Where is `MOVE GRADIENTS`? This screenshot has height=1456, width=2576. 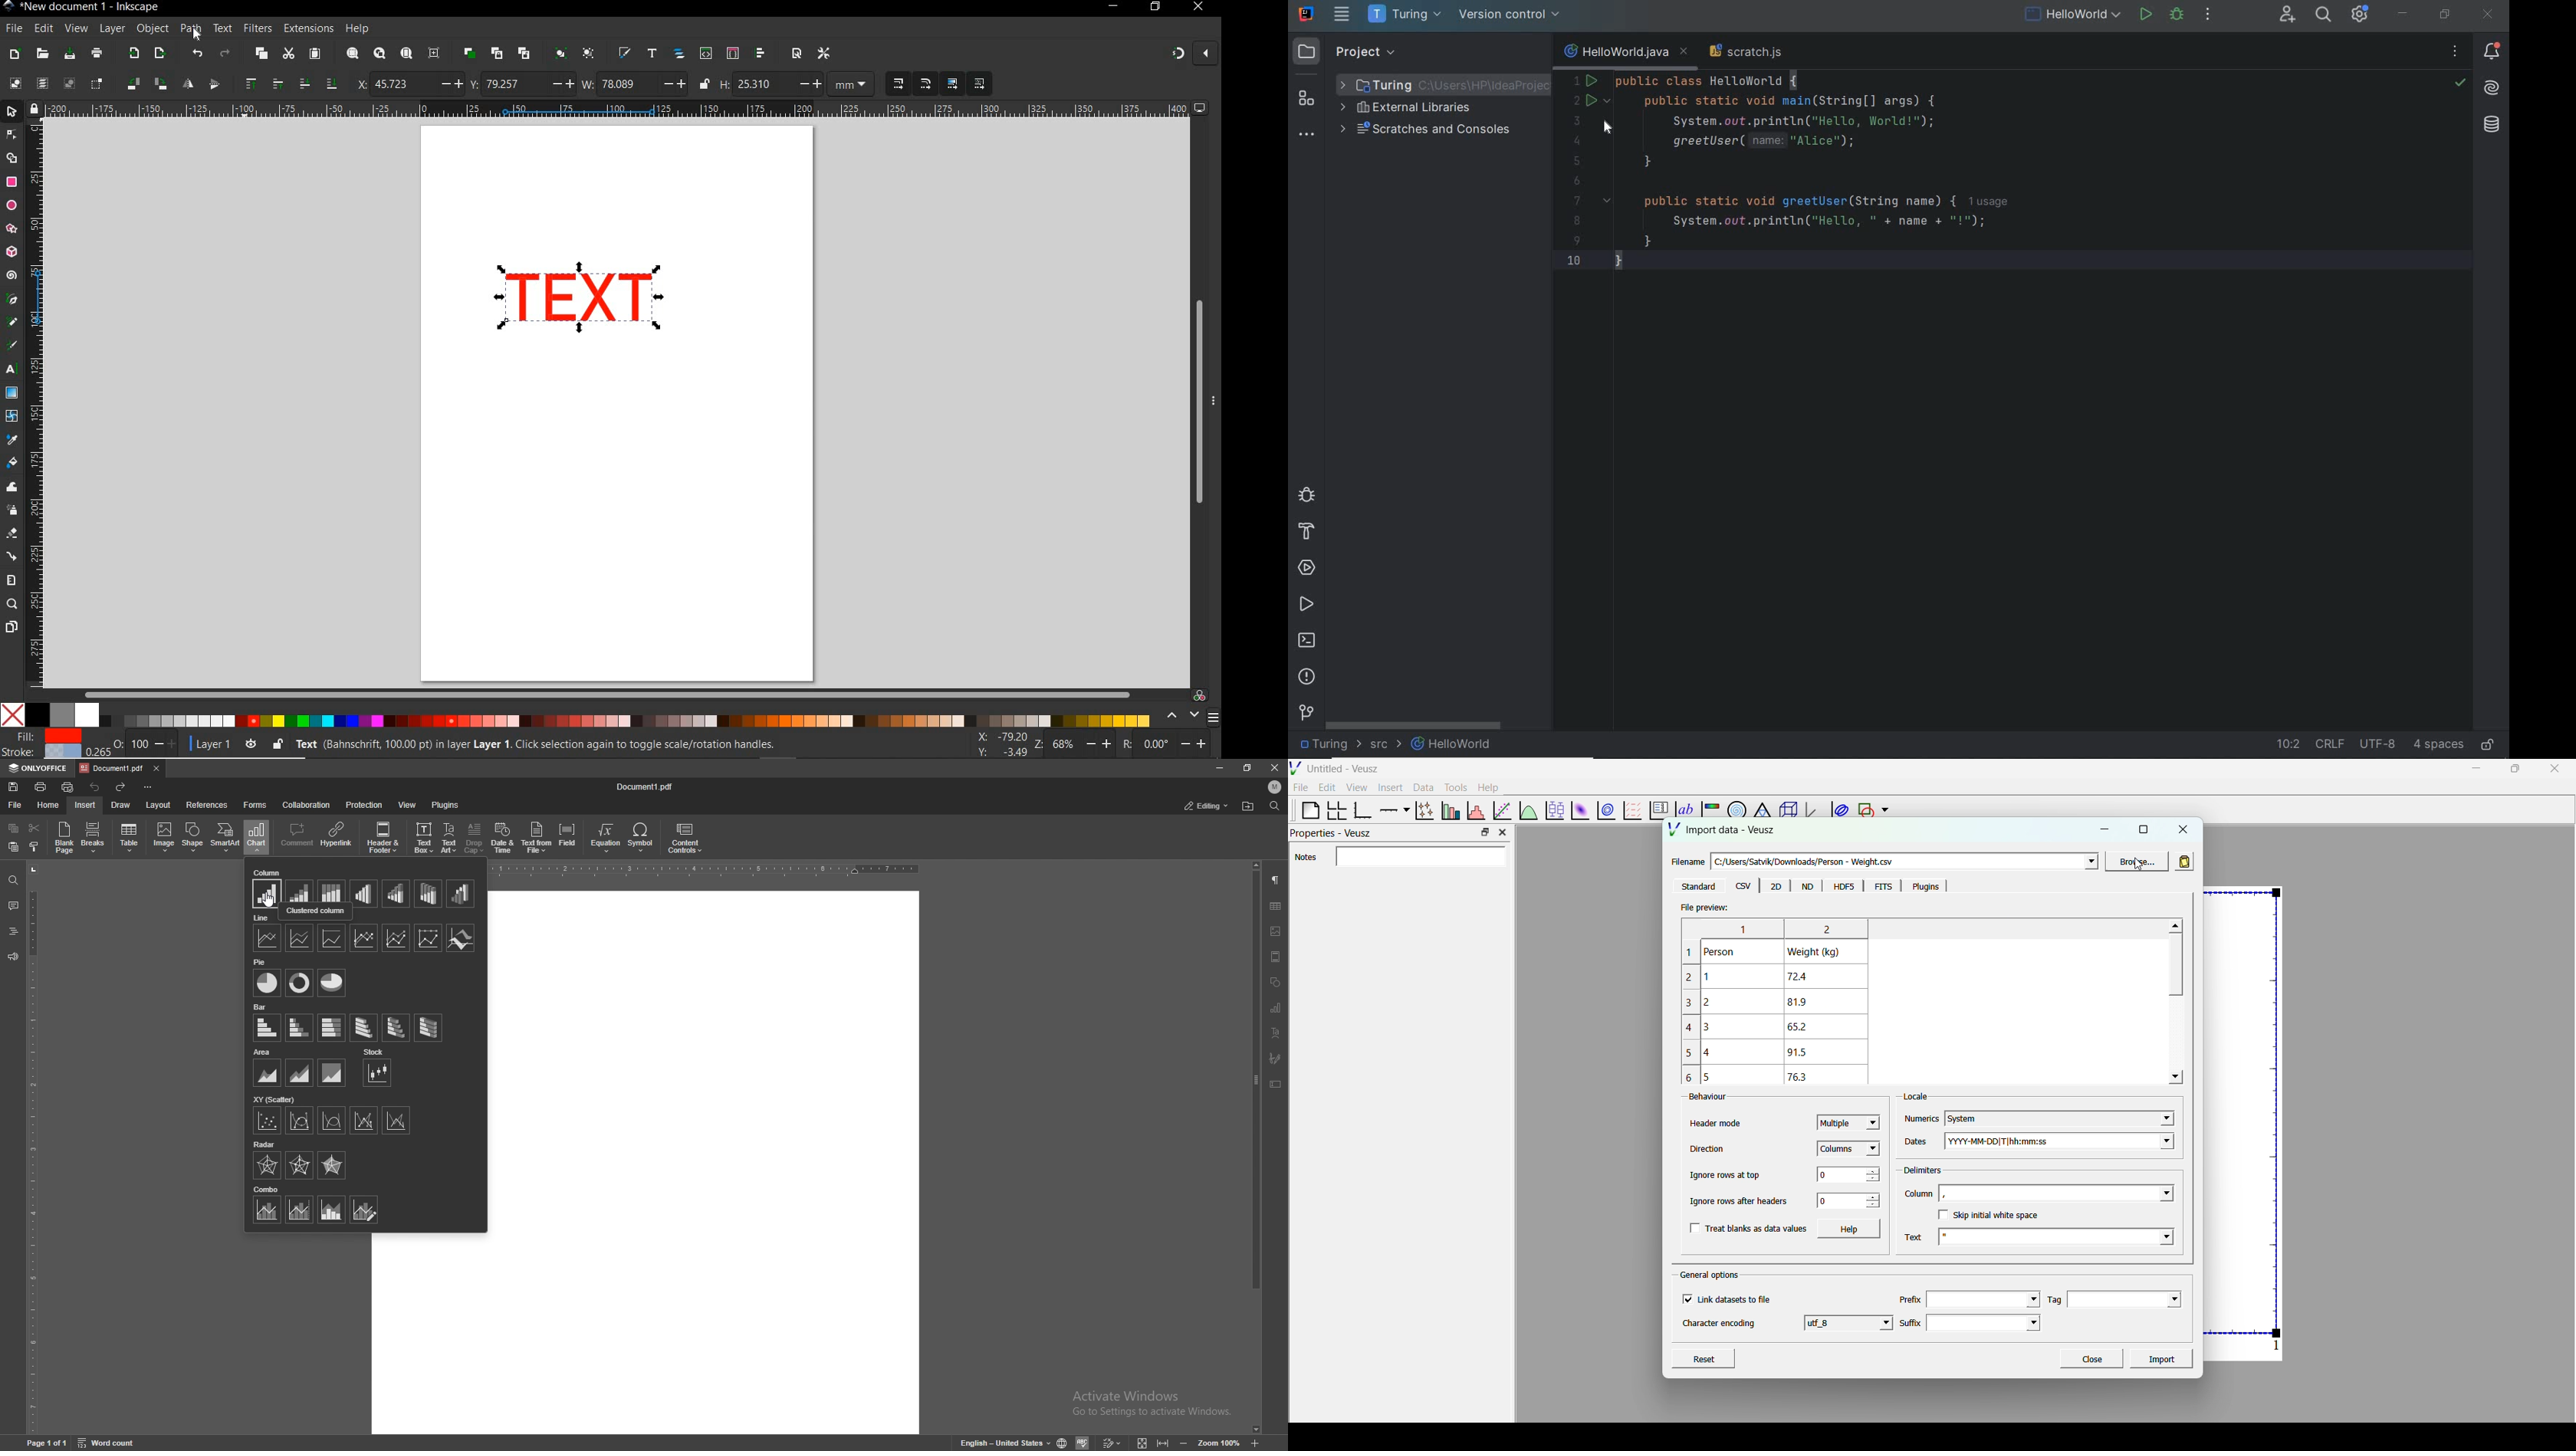
MOVE GRADIENTS is located at coordinates (952, 84).